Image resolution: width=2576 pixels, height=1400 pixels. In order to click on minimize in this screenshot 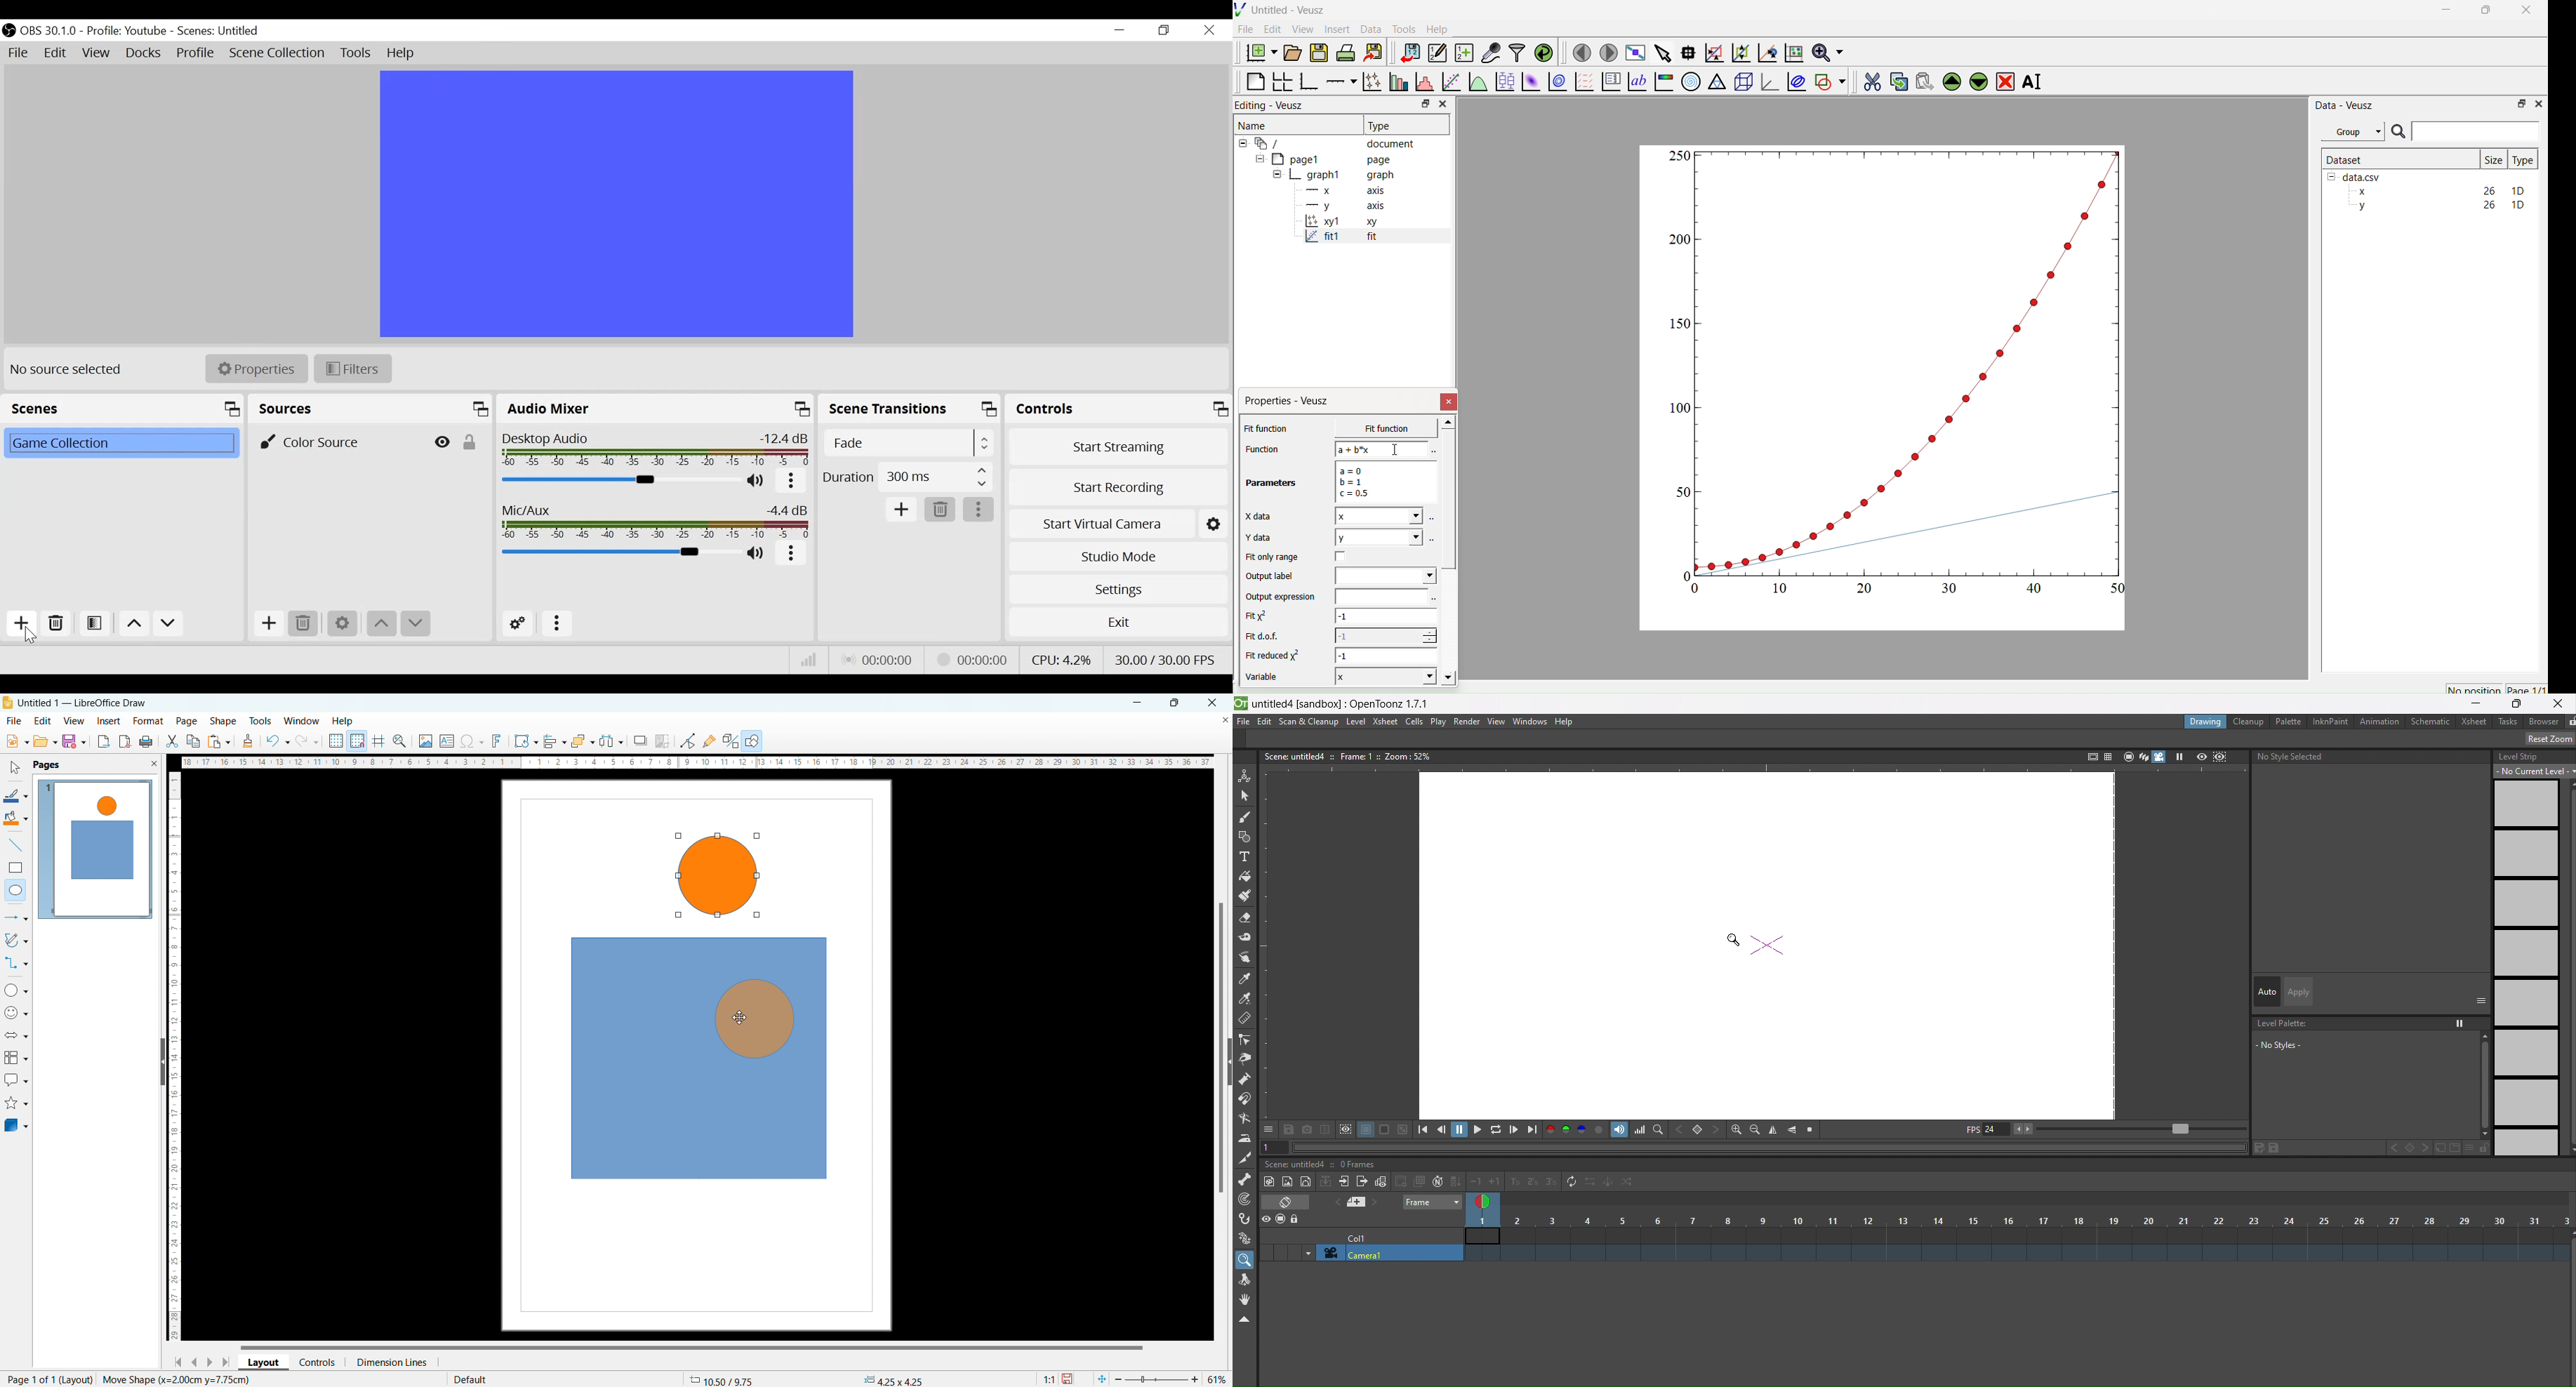, I will do `click(1136, 702)`.